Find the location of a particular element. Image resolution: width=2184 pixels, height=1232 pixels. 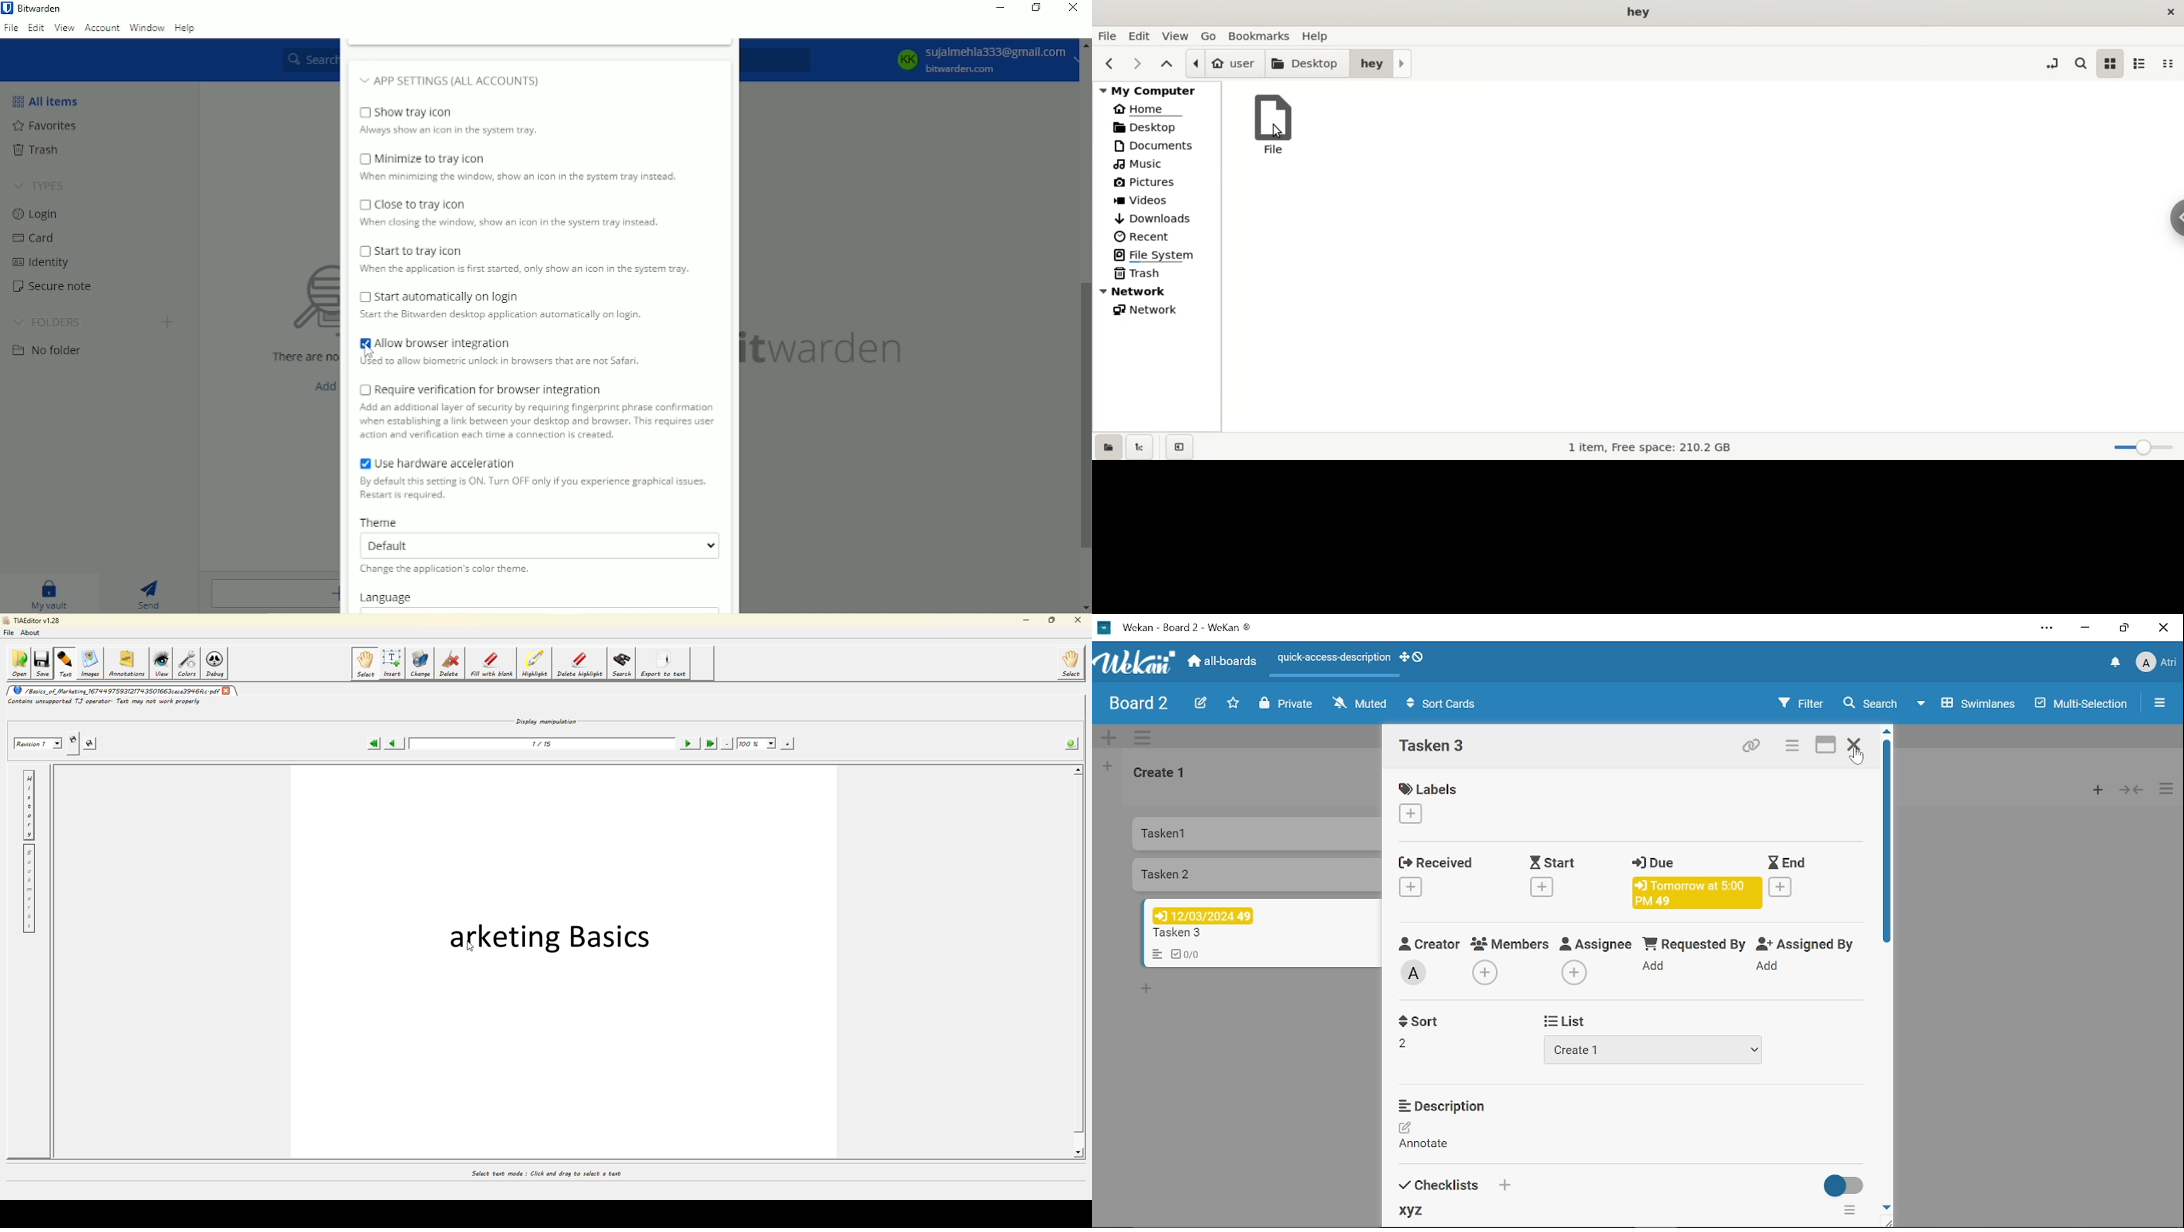

desktop is located at coordinates (1643, 12).